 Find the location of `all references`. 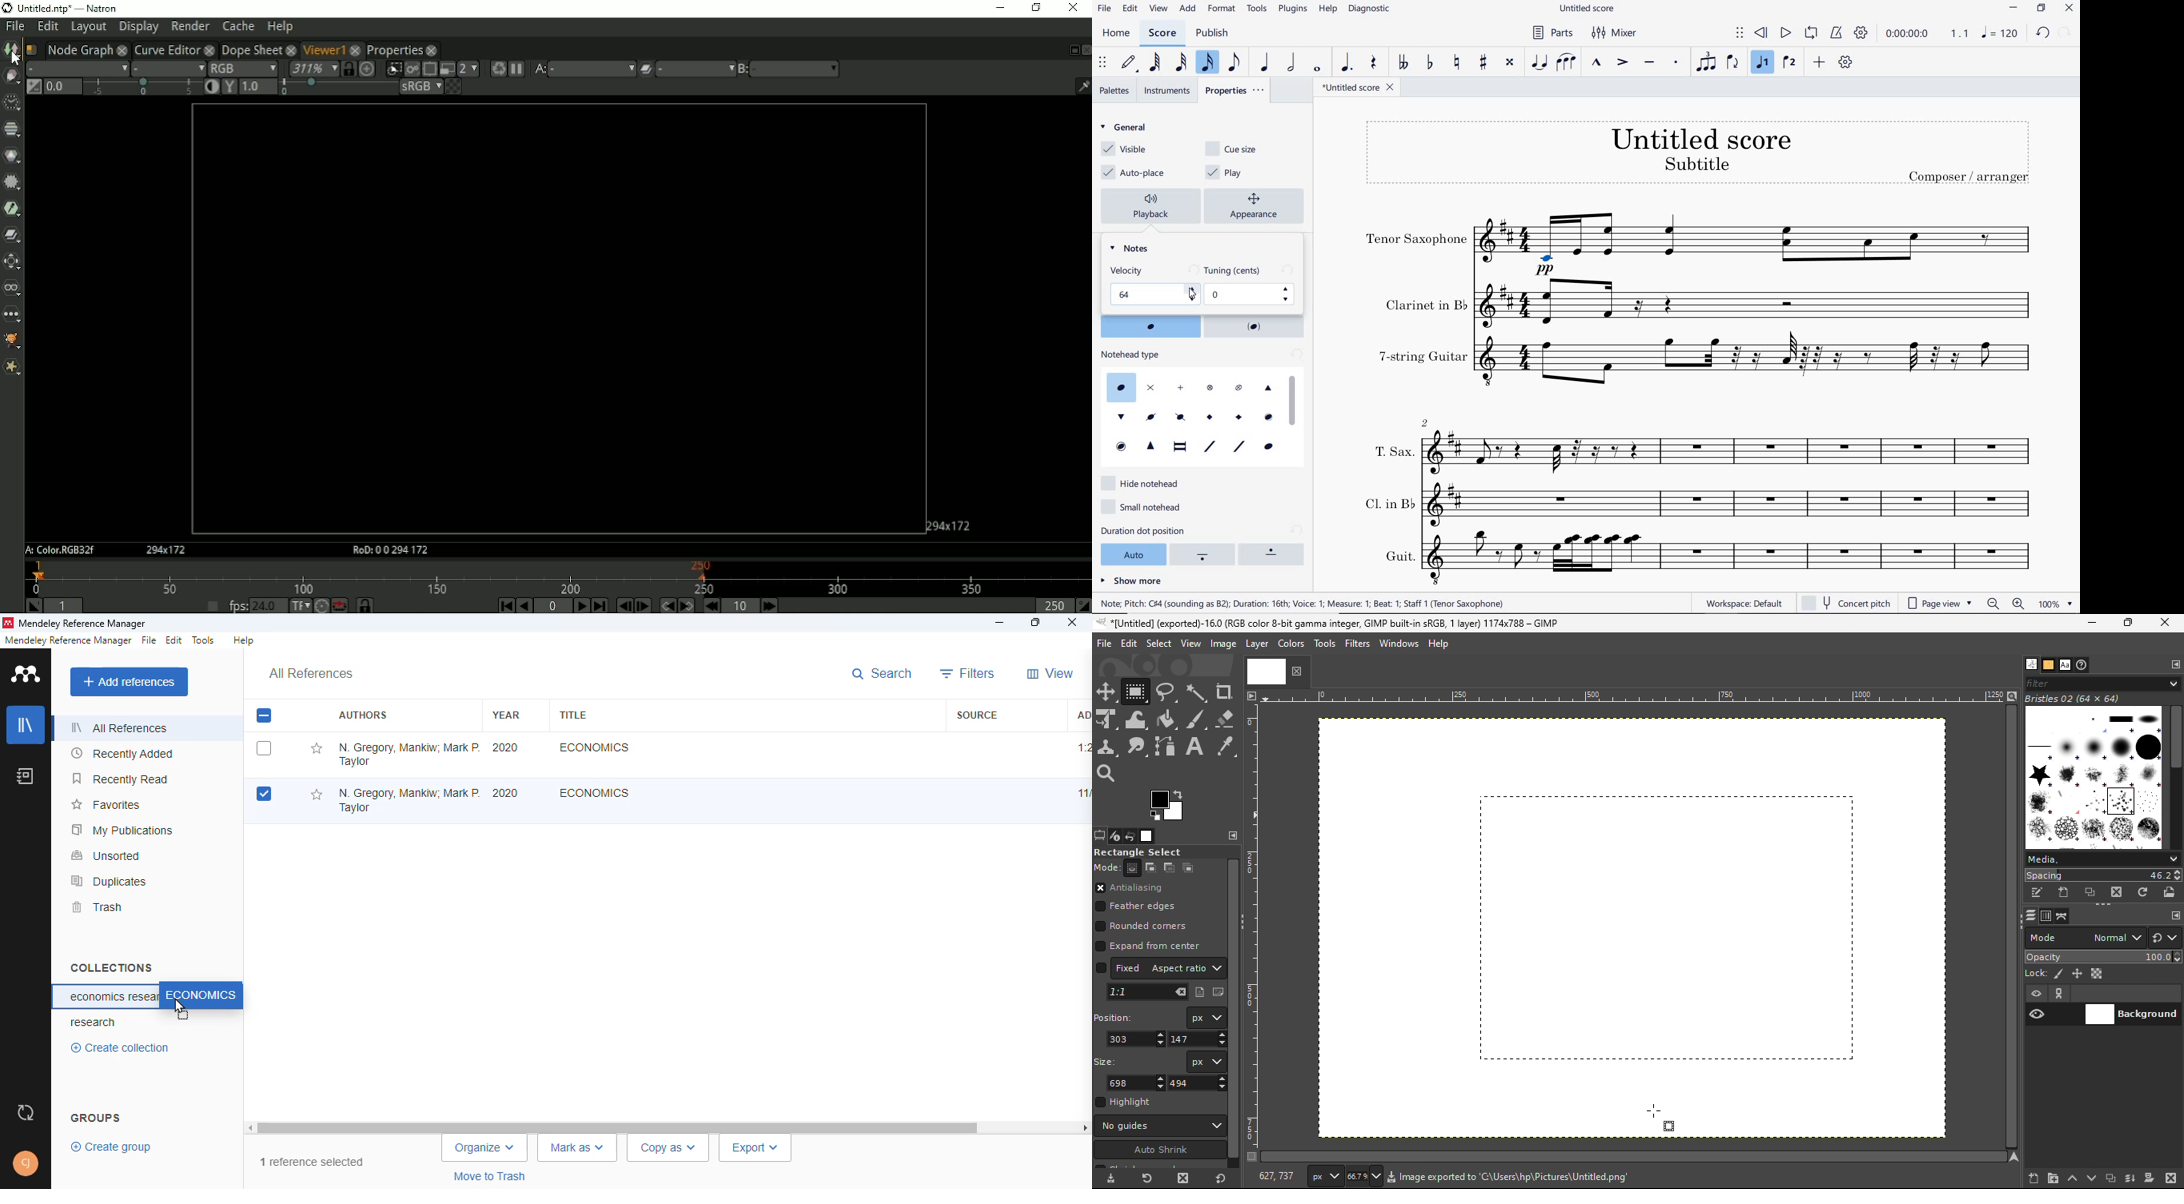

all references is located at coordinates (311, 674).